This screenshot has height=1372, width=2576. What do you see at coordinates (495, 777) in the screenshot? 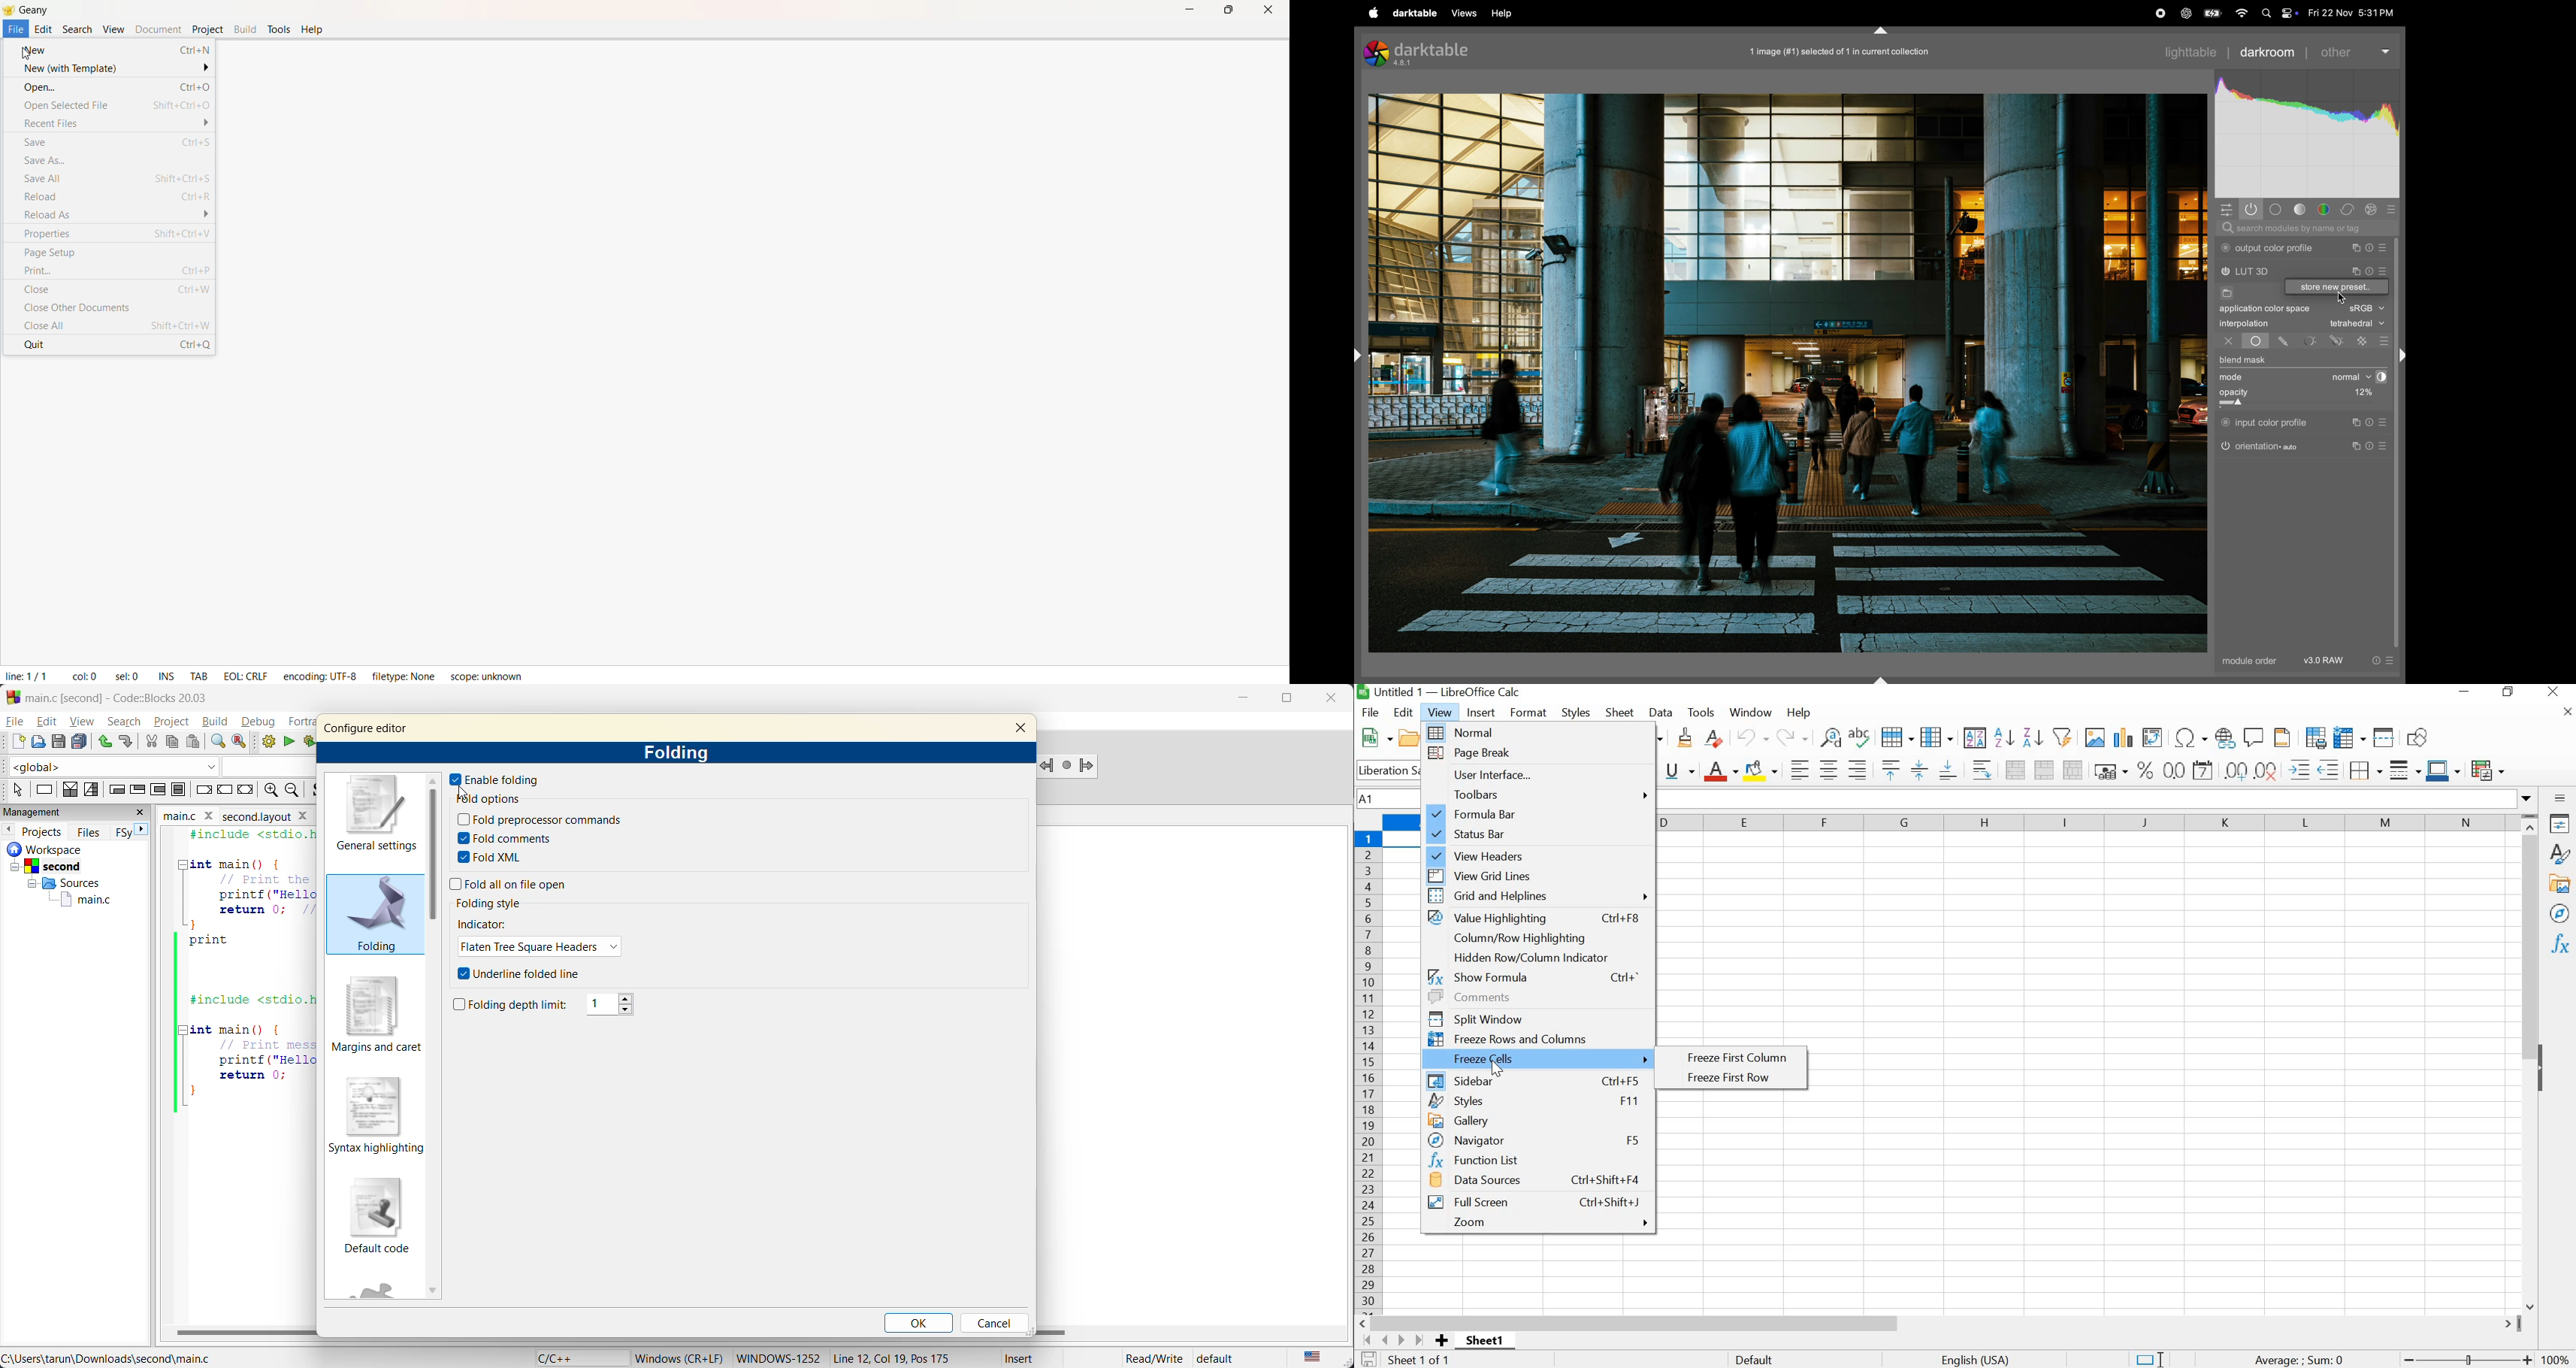
I see `enable folding` at bounding box center [495, 777].